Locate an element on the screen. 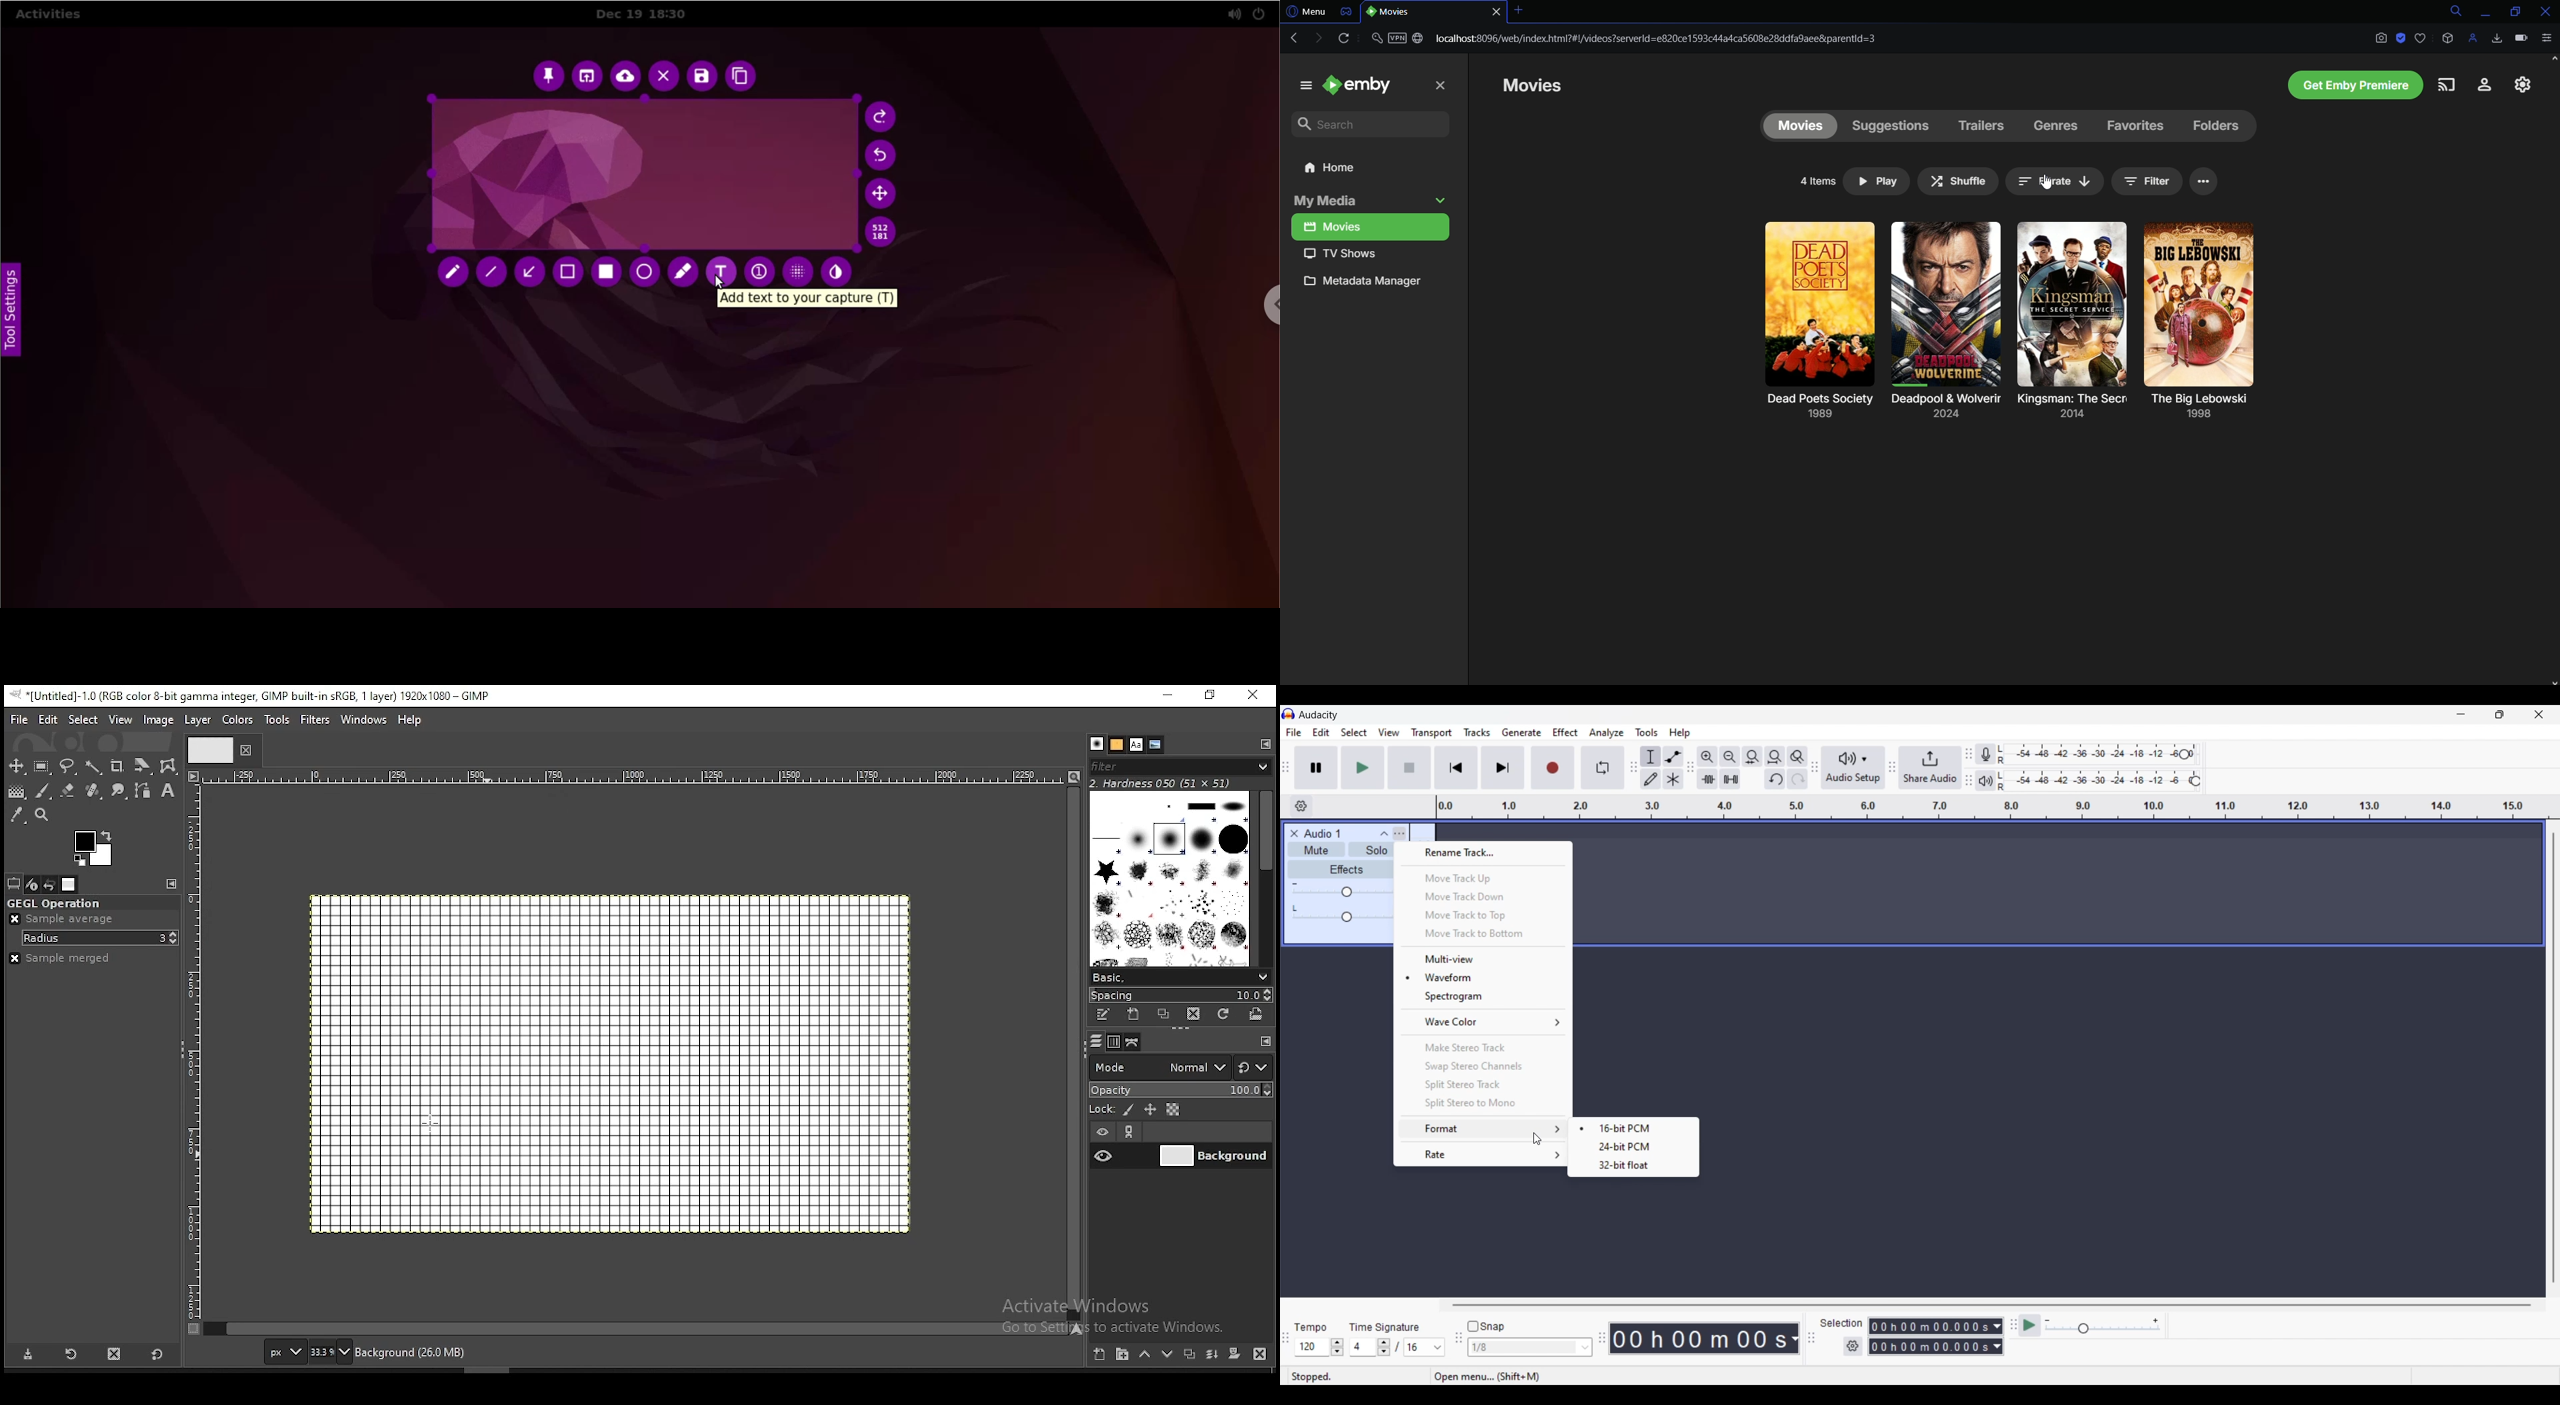  cinfigure this tab is located at coordinates (173, 884).